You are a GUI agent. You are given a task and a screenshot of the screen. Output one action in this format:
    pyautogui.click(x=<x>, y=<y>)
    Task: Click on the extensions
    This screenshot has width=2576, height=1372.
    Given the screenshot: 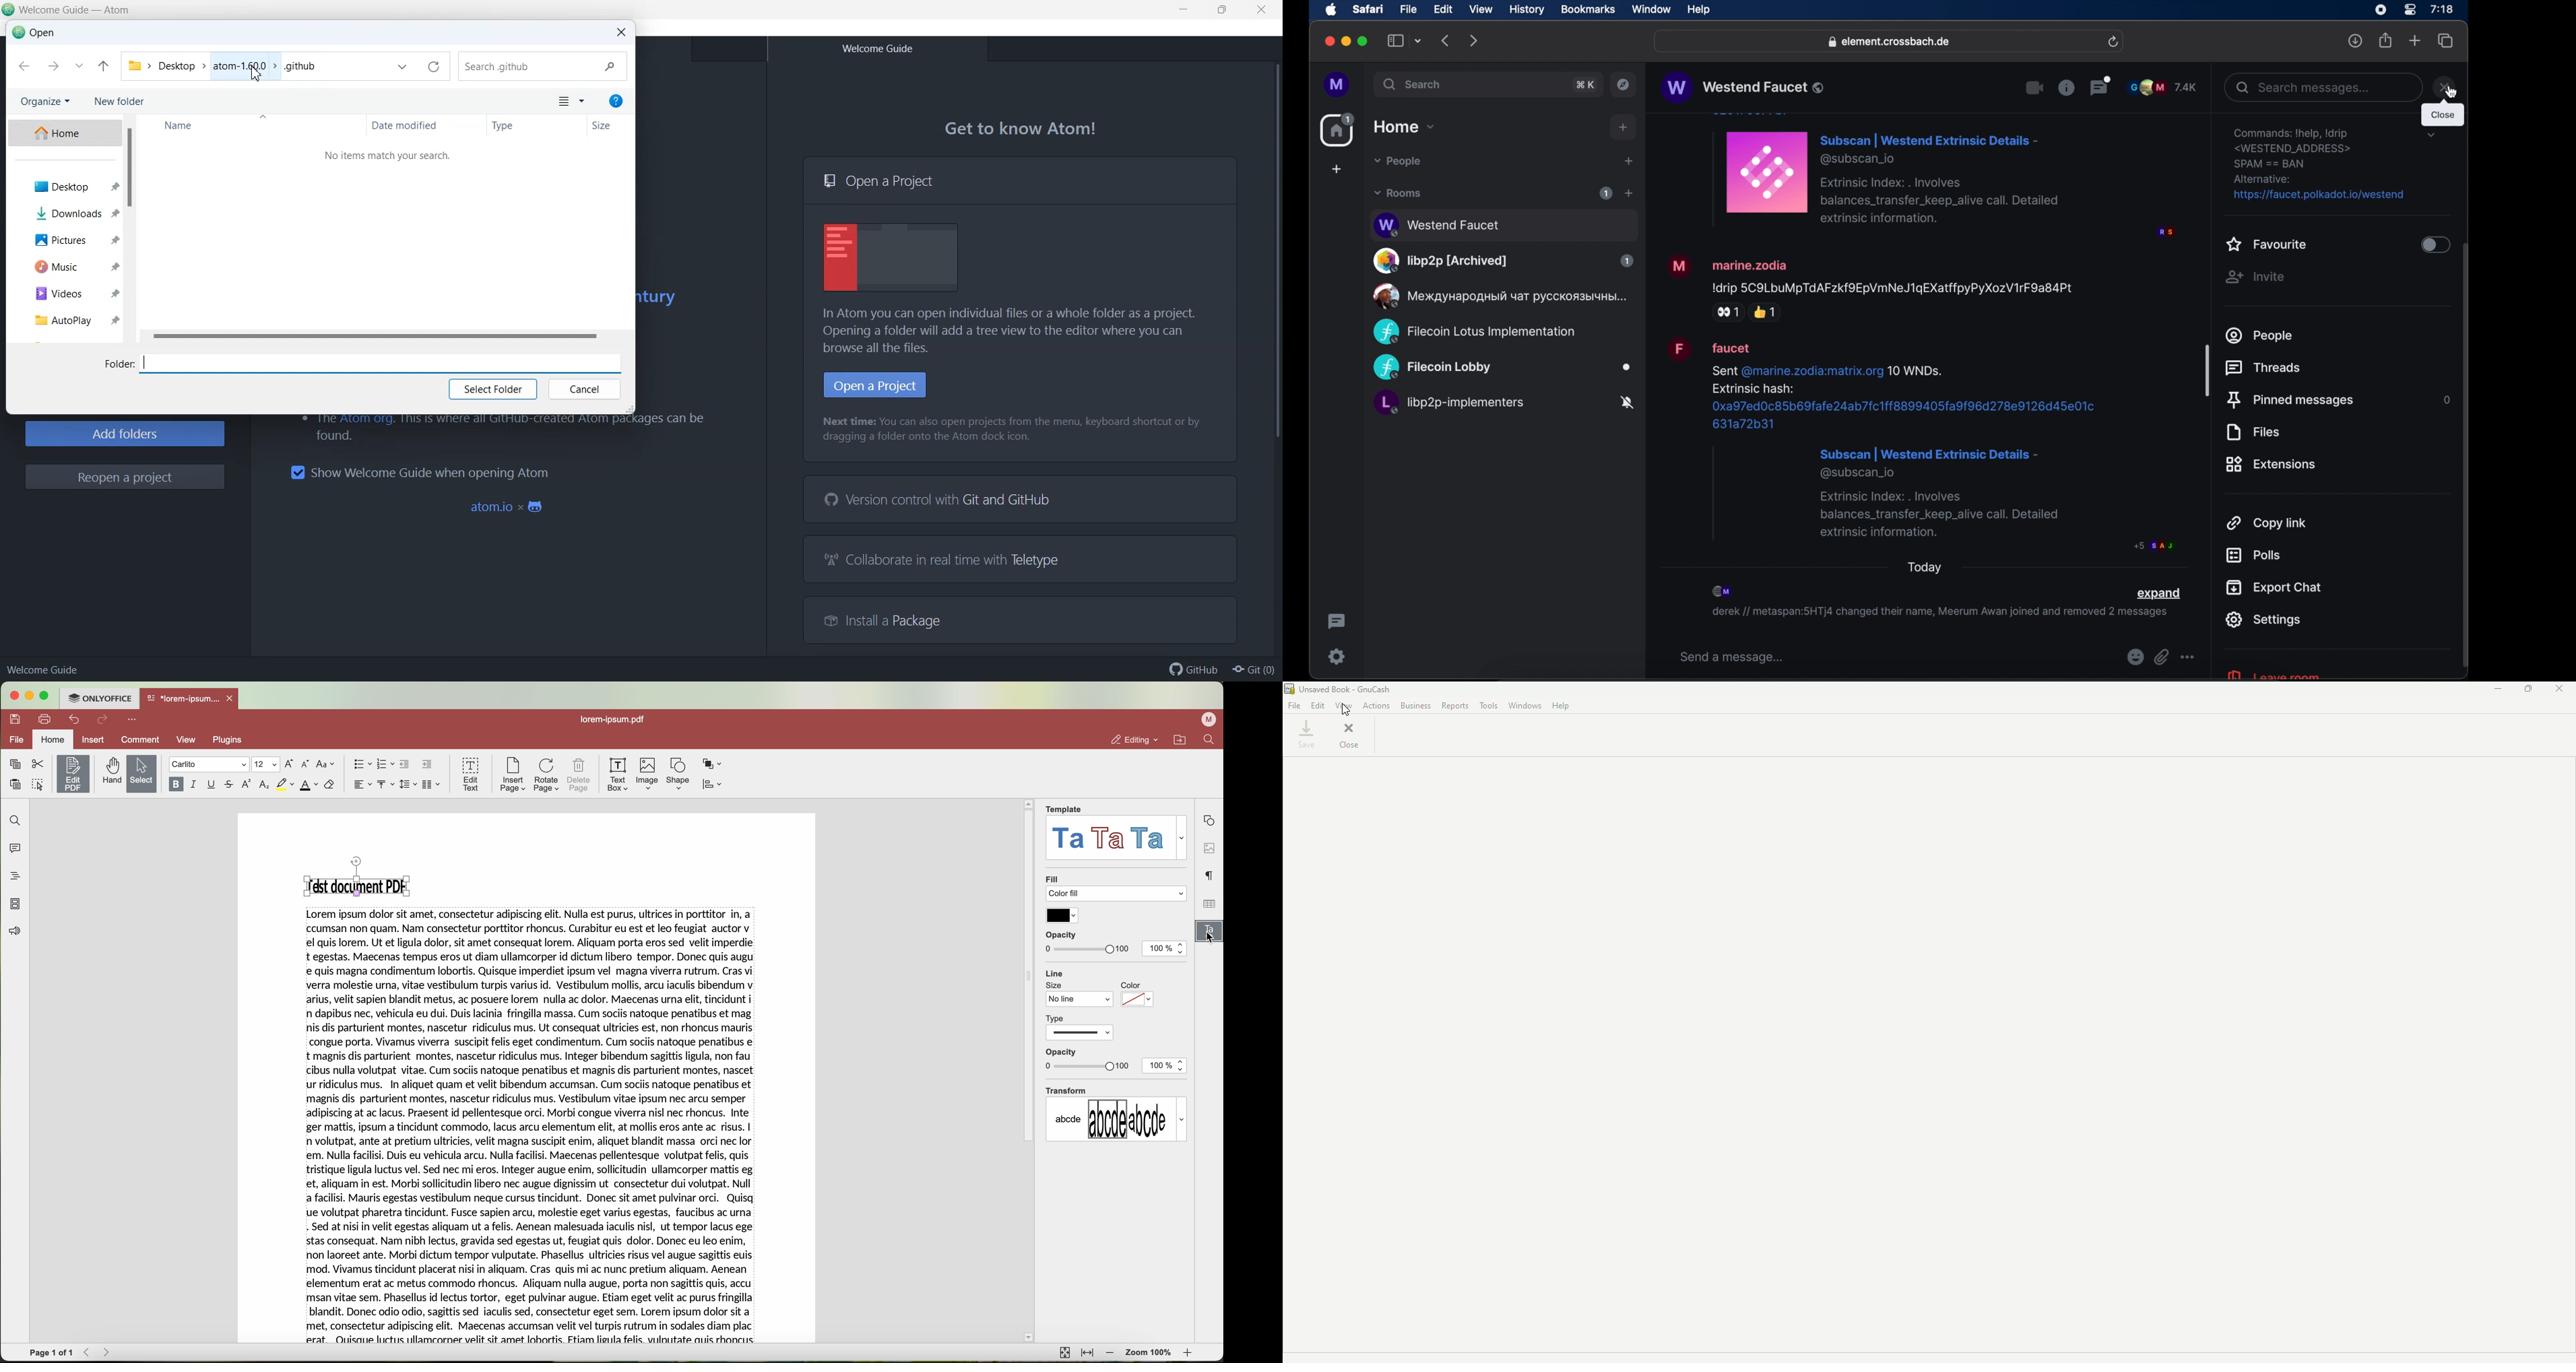 What is the action you would take?
    pyautogui.click(x=2271, y=464)
    